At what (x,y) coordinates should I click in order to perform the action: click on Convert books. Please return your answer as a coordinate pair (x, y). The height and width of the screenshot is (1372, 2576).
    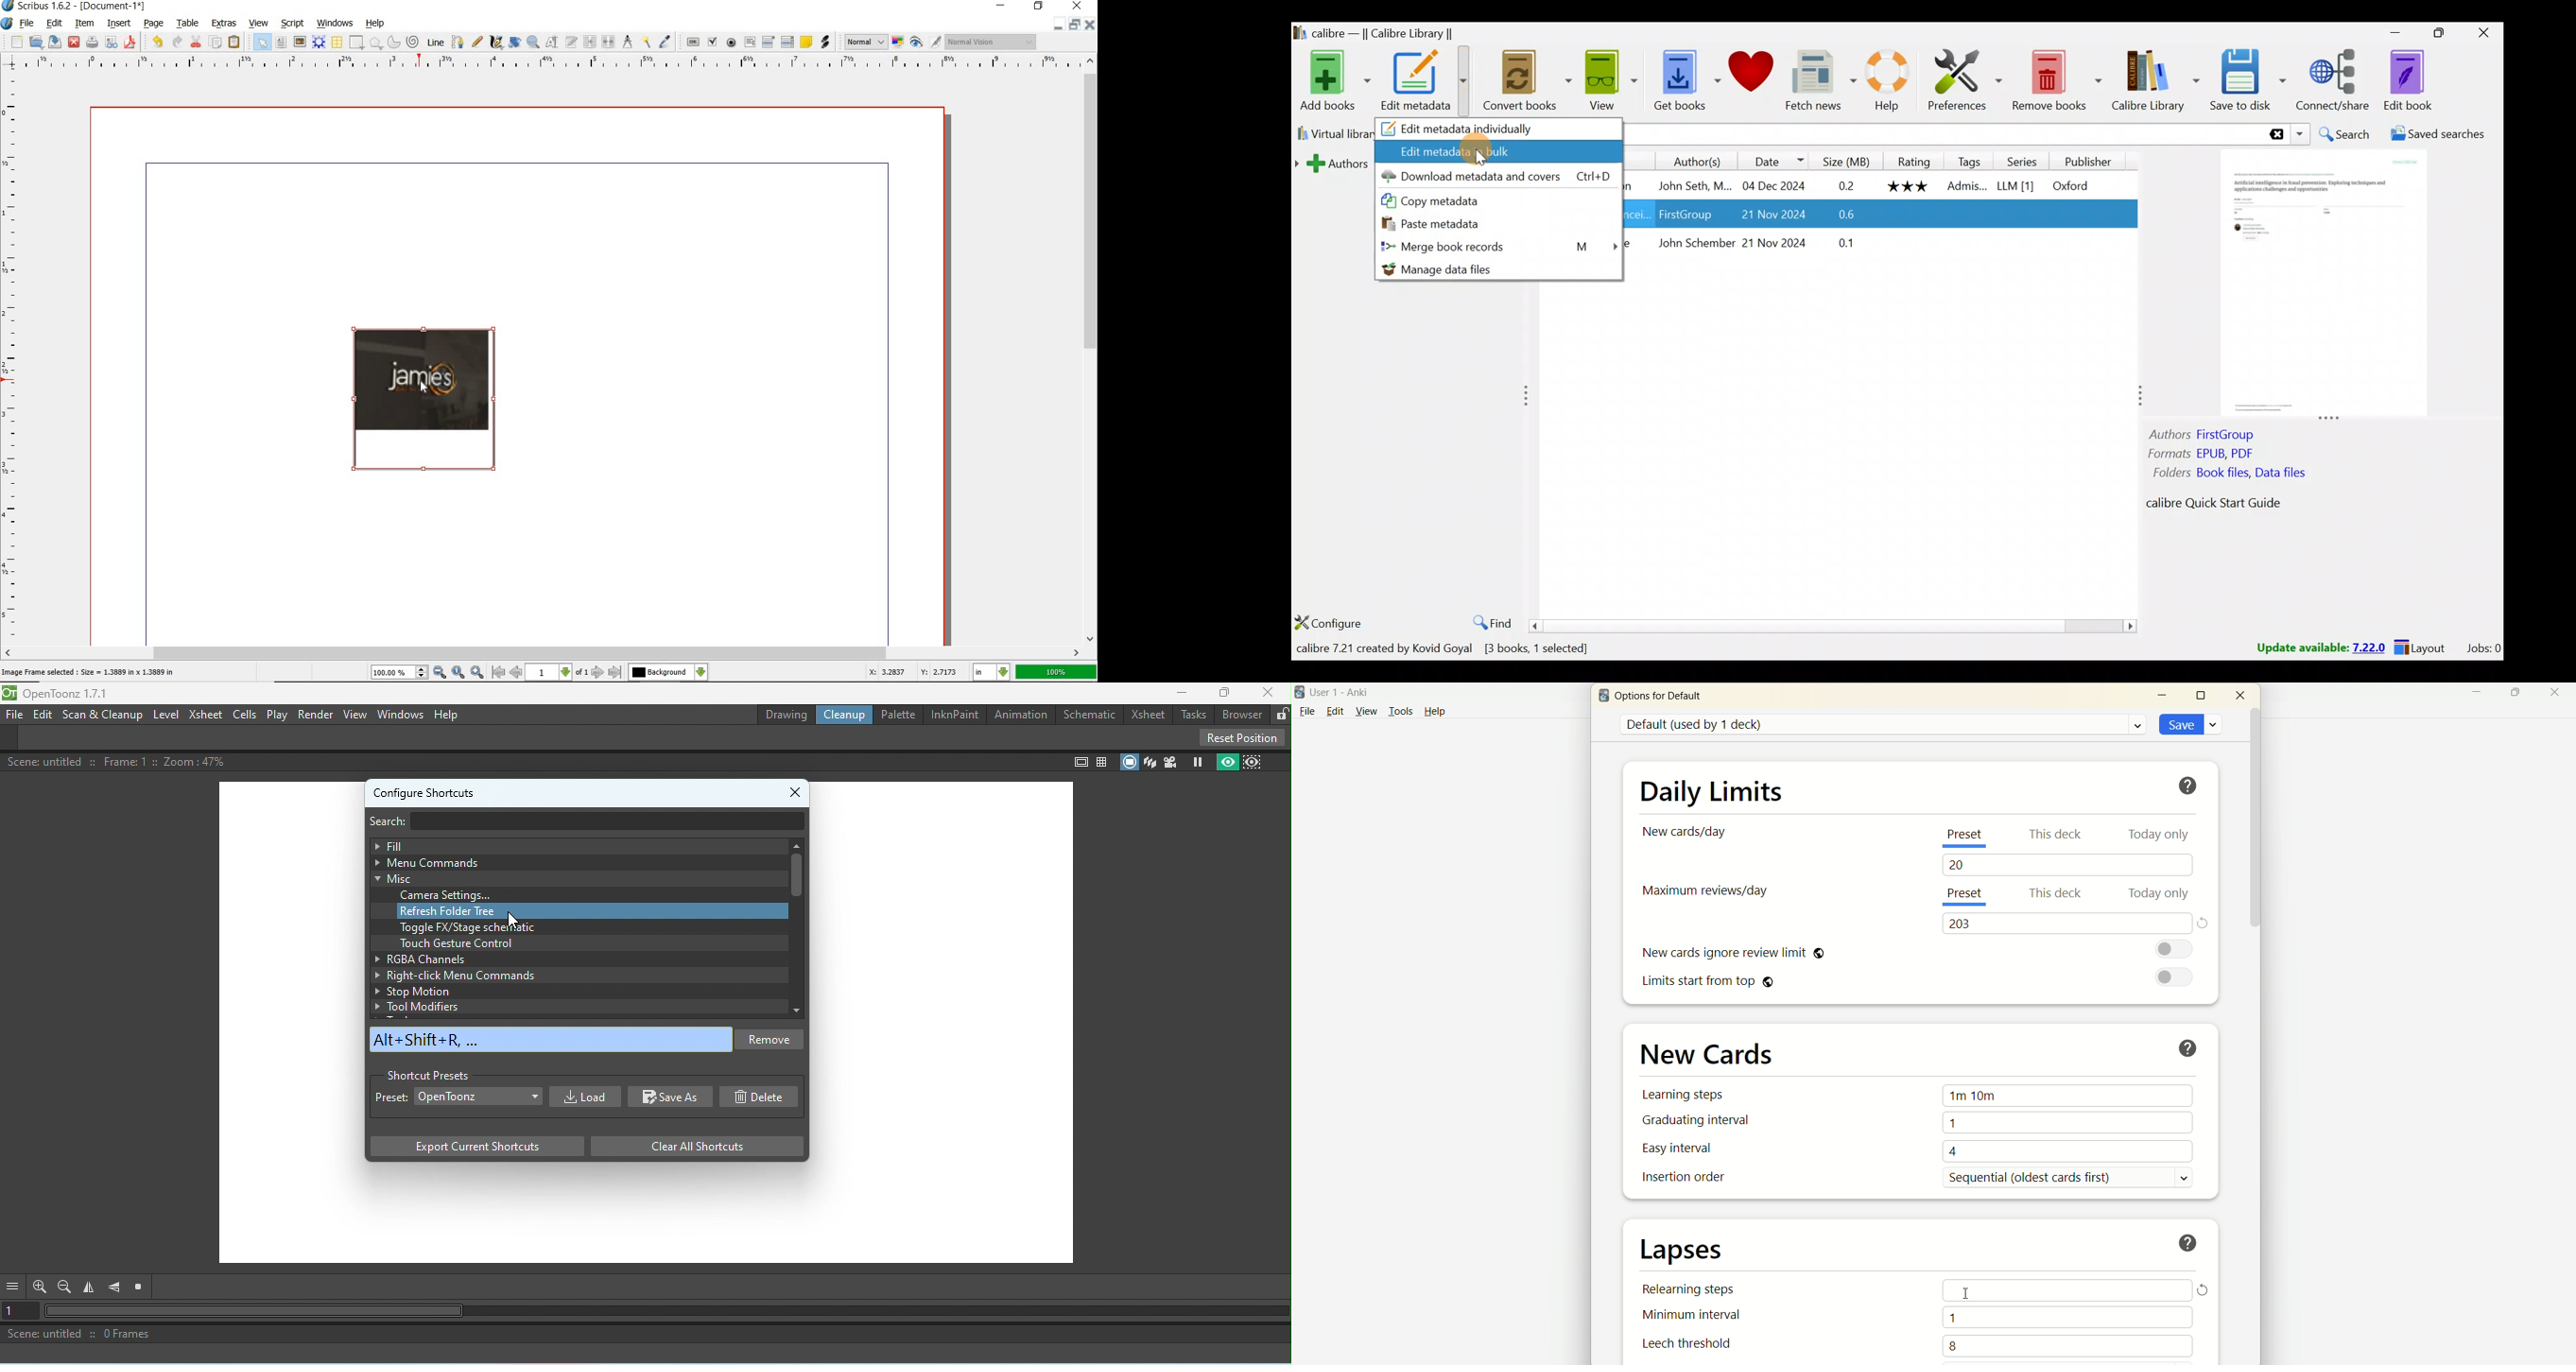
    Looking at the image, I should click on (1517, 83).